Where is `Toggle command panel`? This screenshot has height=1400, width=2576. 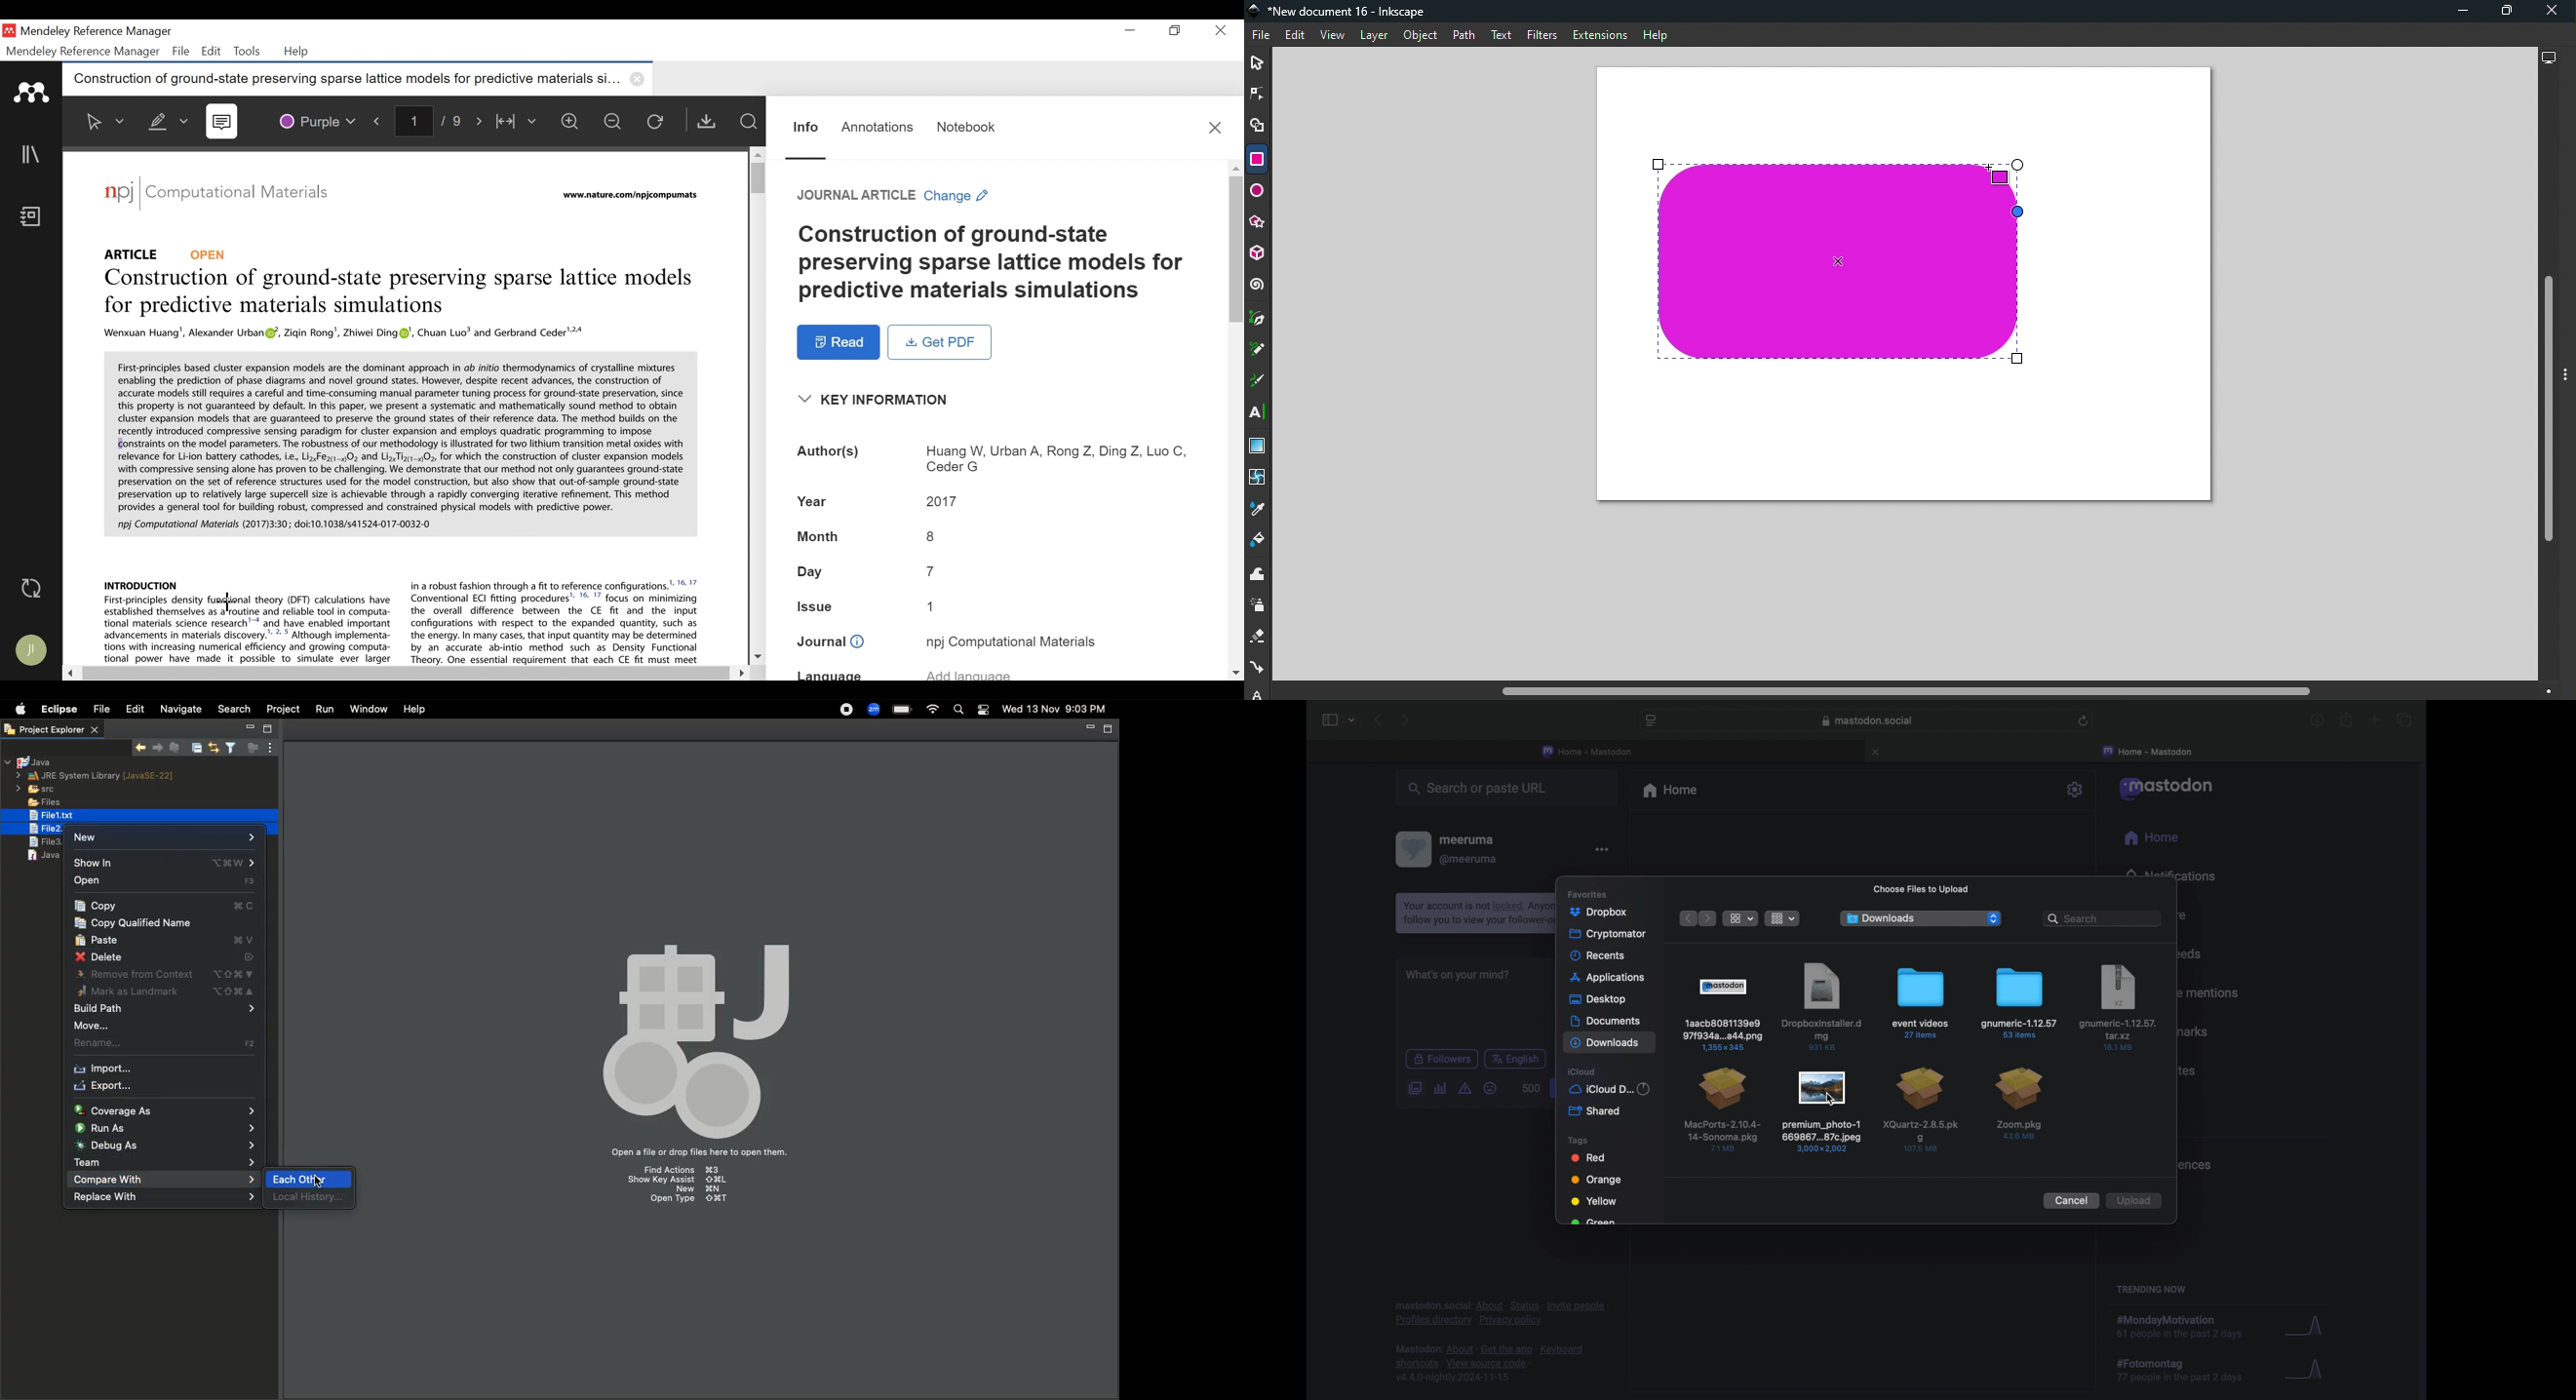
Toggle command panel is located at coordinates (2568, 376).